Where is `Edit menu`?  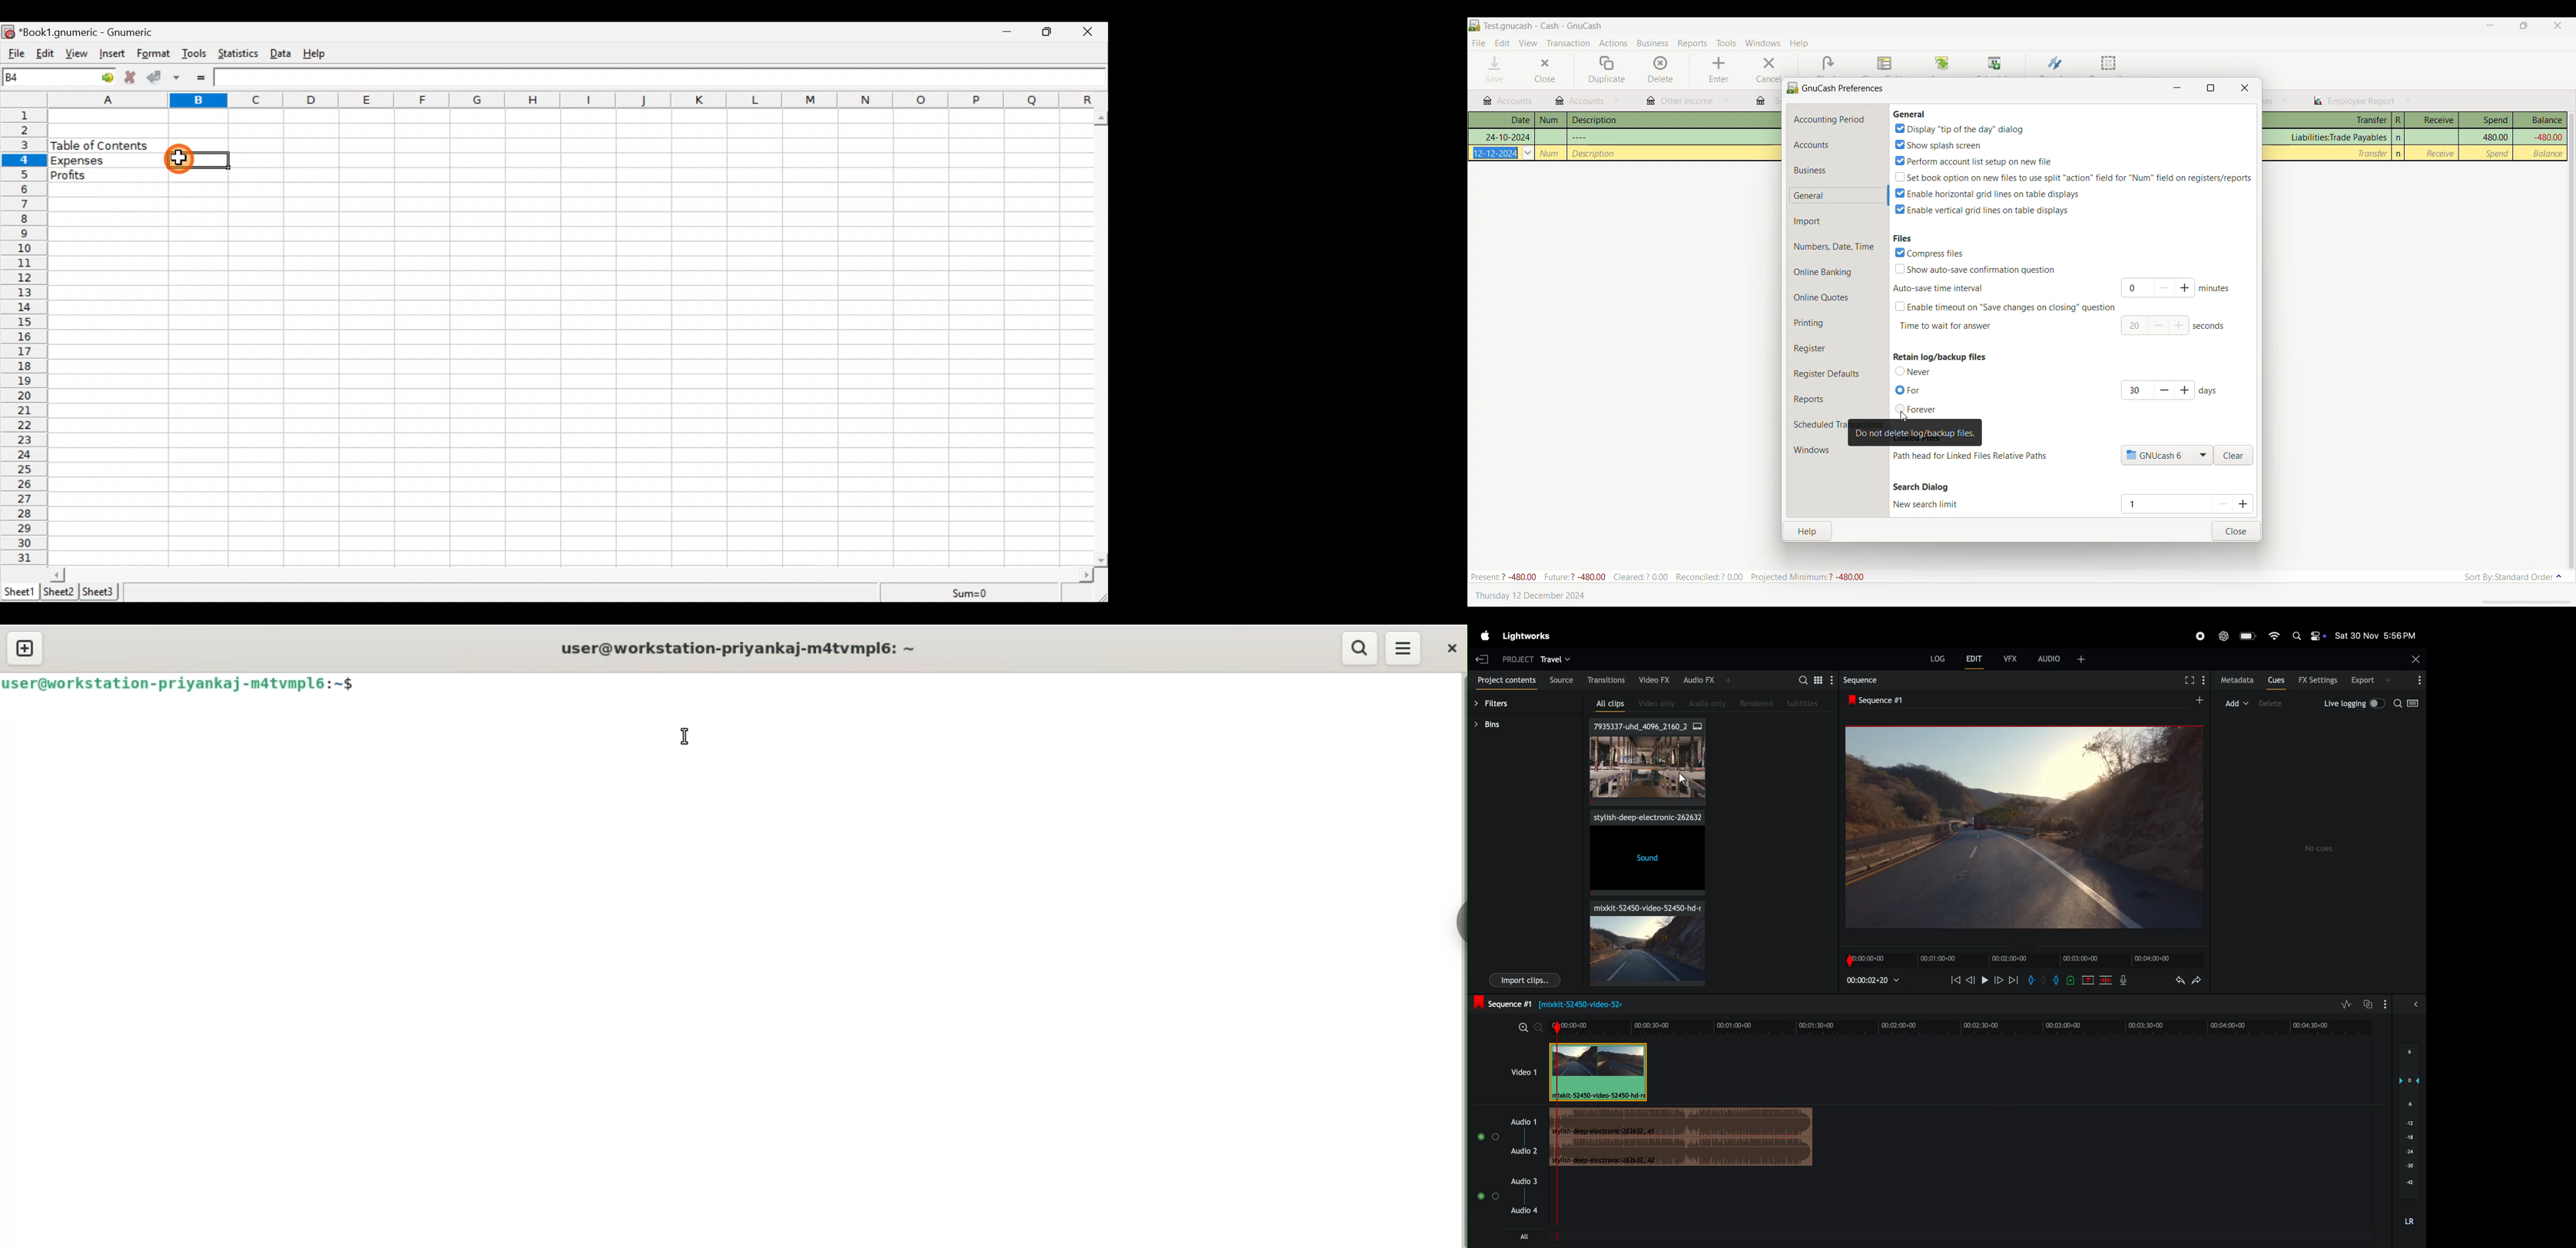 Edit menu is located at coordinates (1503, 43).